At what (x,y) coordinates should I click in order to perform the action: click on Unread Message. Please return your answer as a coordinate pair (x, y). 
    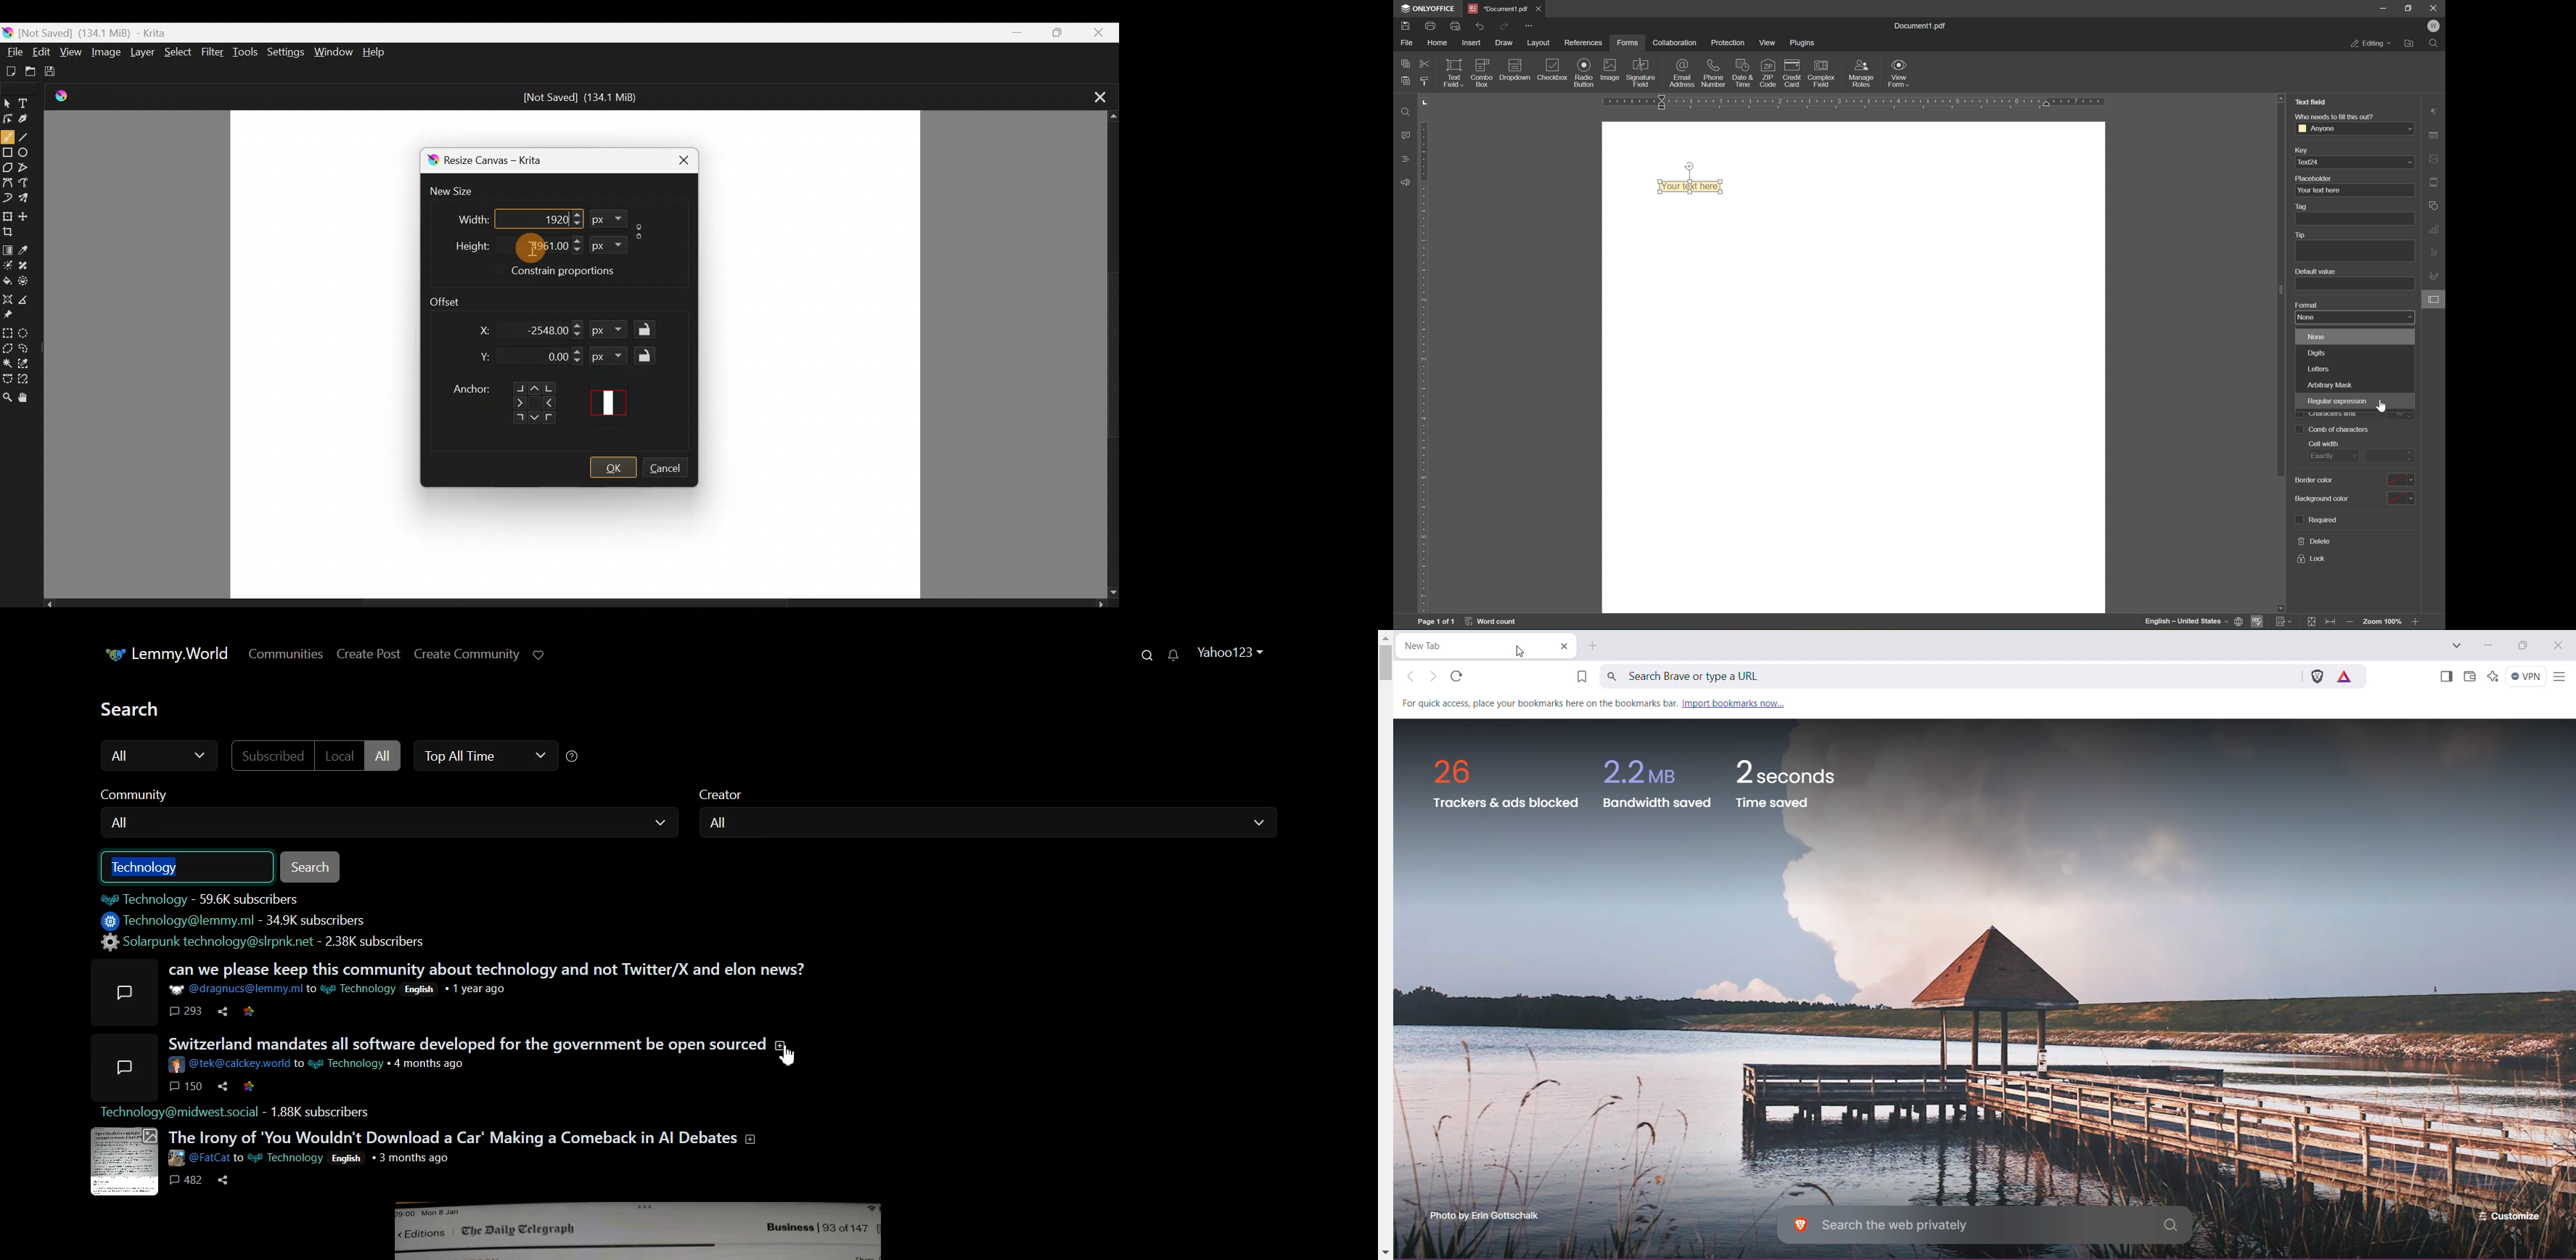
    Looking at the image, I should click on (1177, 657).